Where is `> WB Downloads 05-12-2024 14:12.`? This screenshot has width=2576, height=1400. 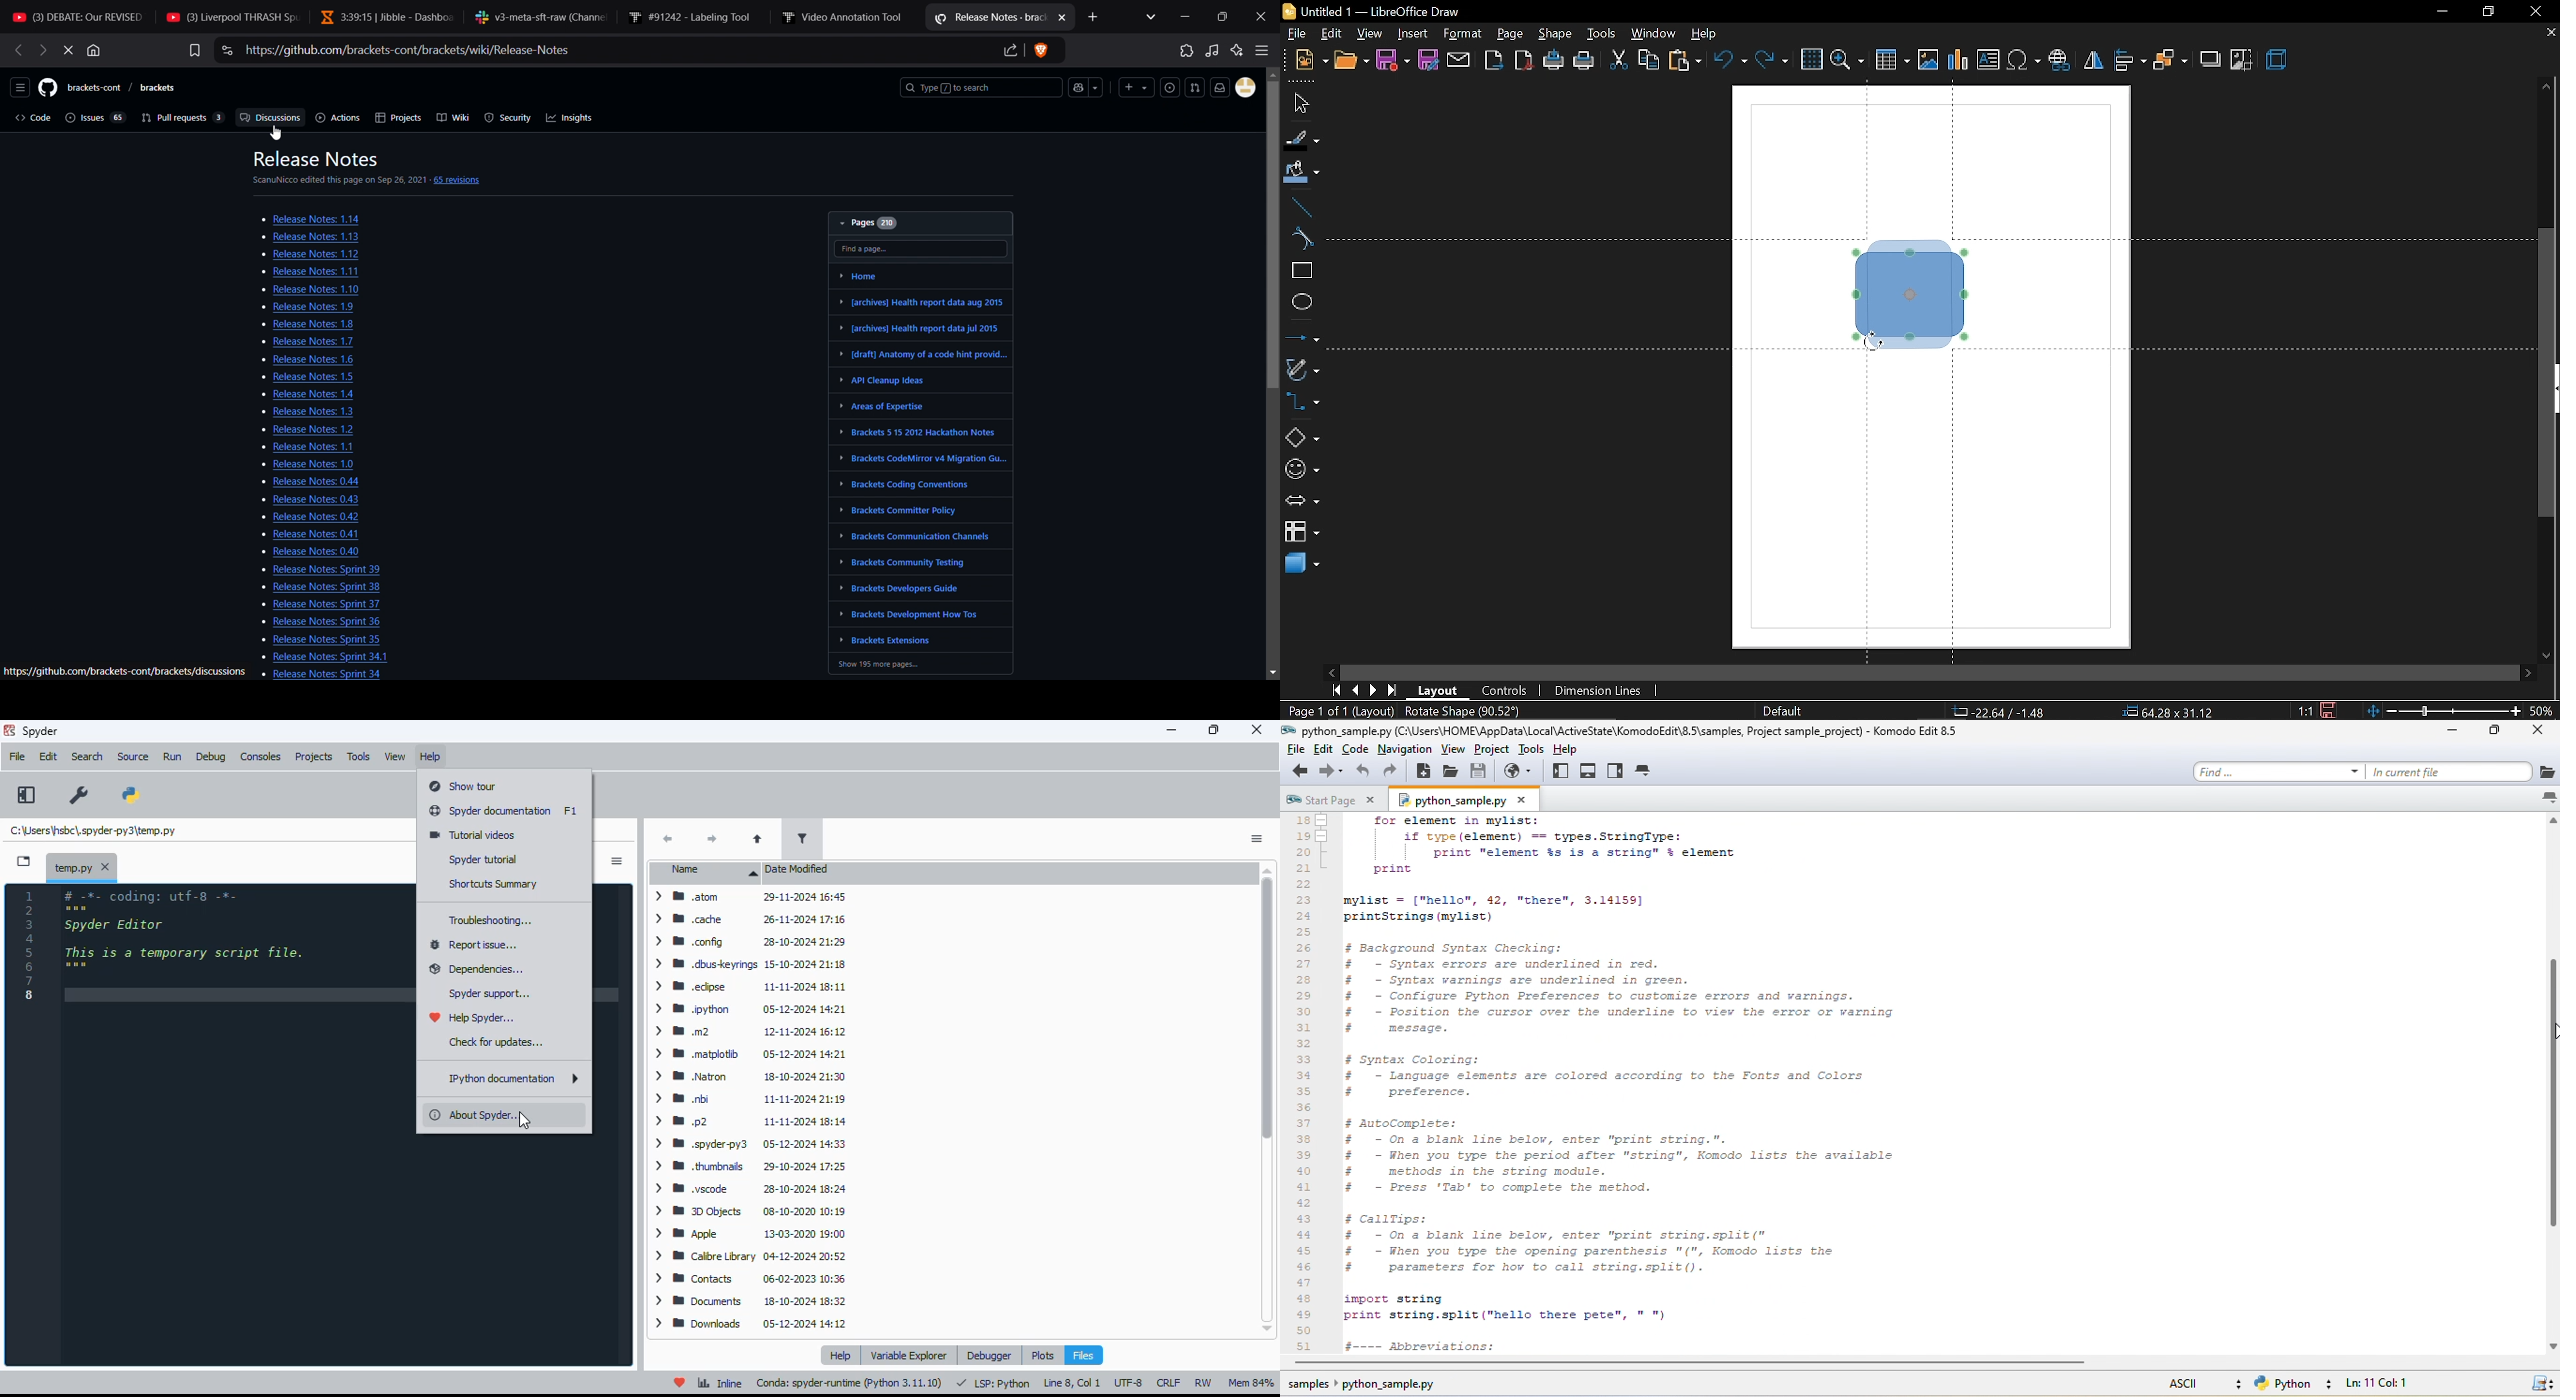 > WB Downloads 05-12-2024 14:12. is located at coordinates (751, 1325).